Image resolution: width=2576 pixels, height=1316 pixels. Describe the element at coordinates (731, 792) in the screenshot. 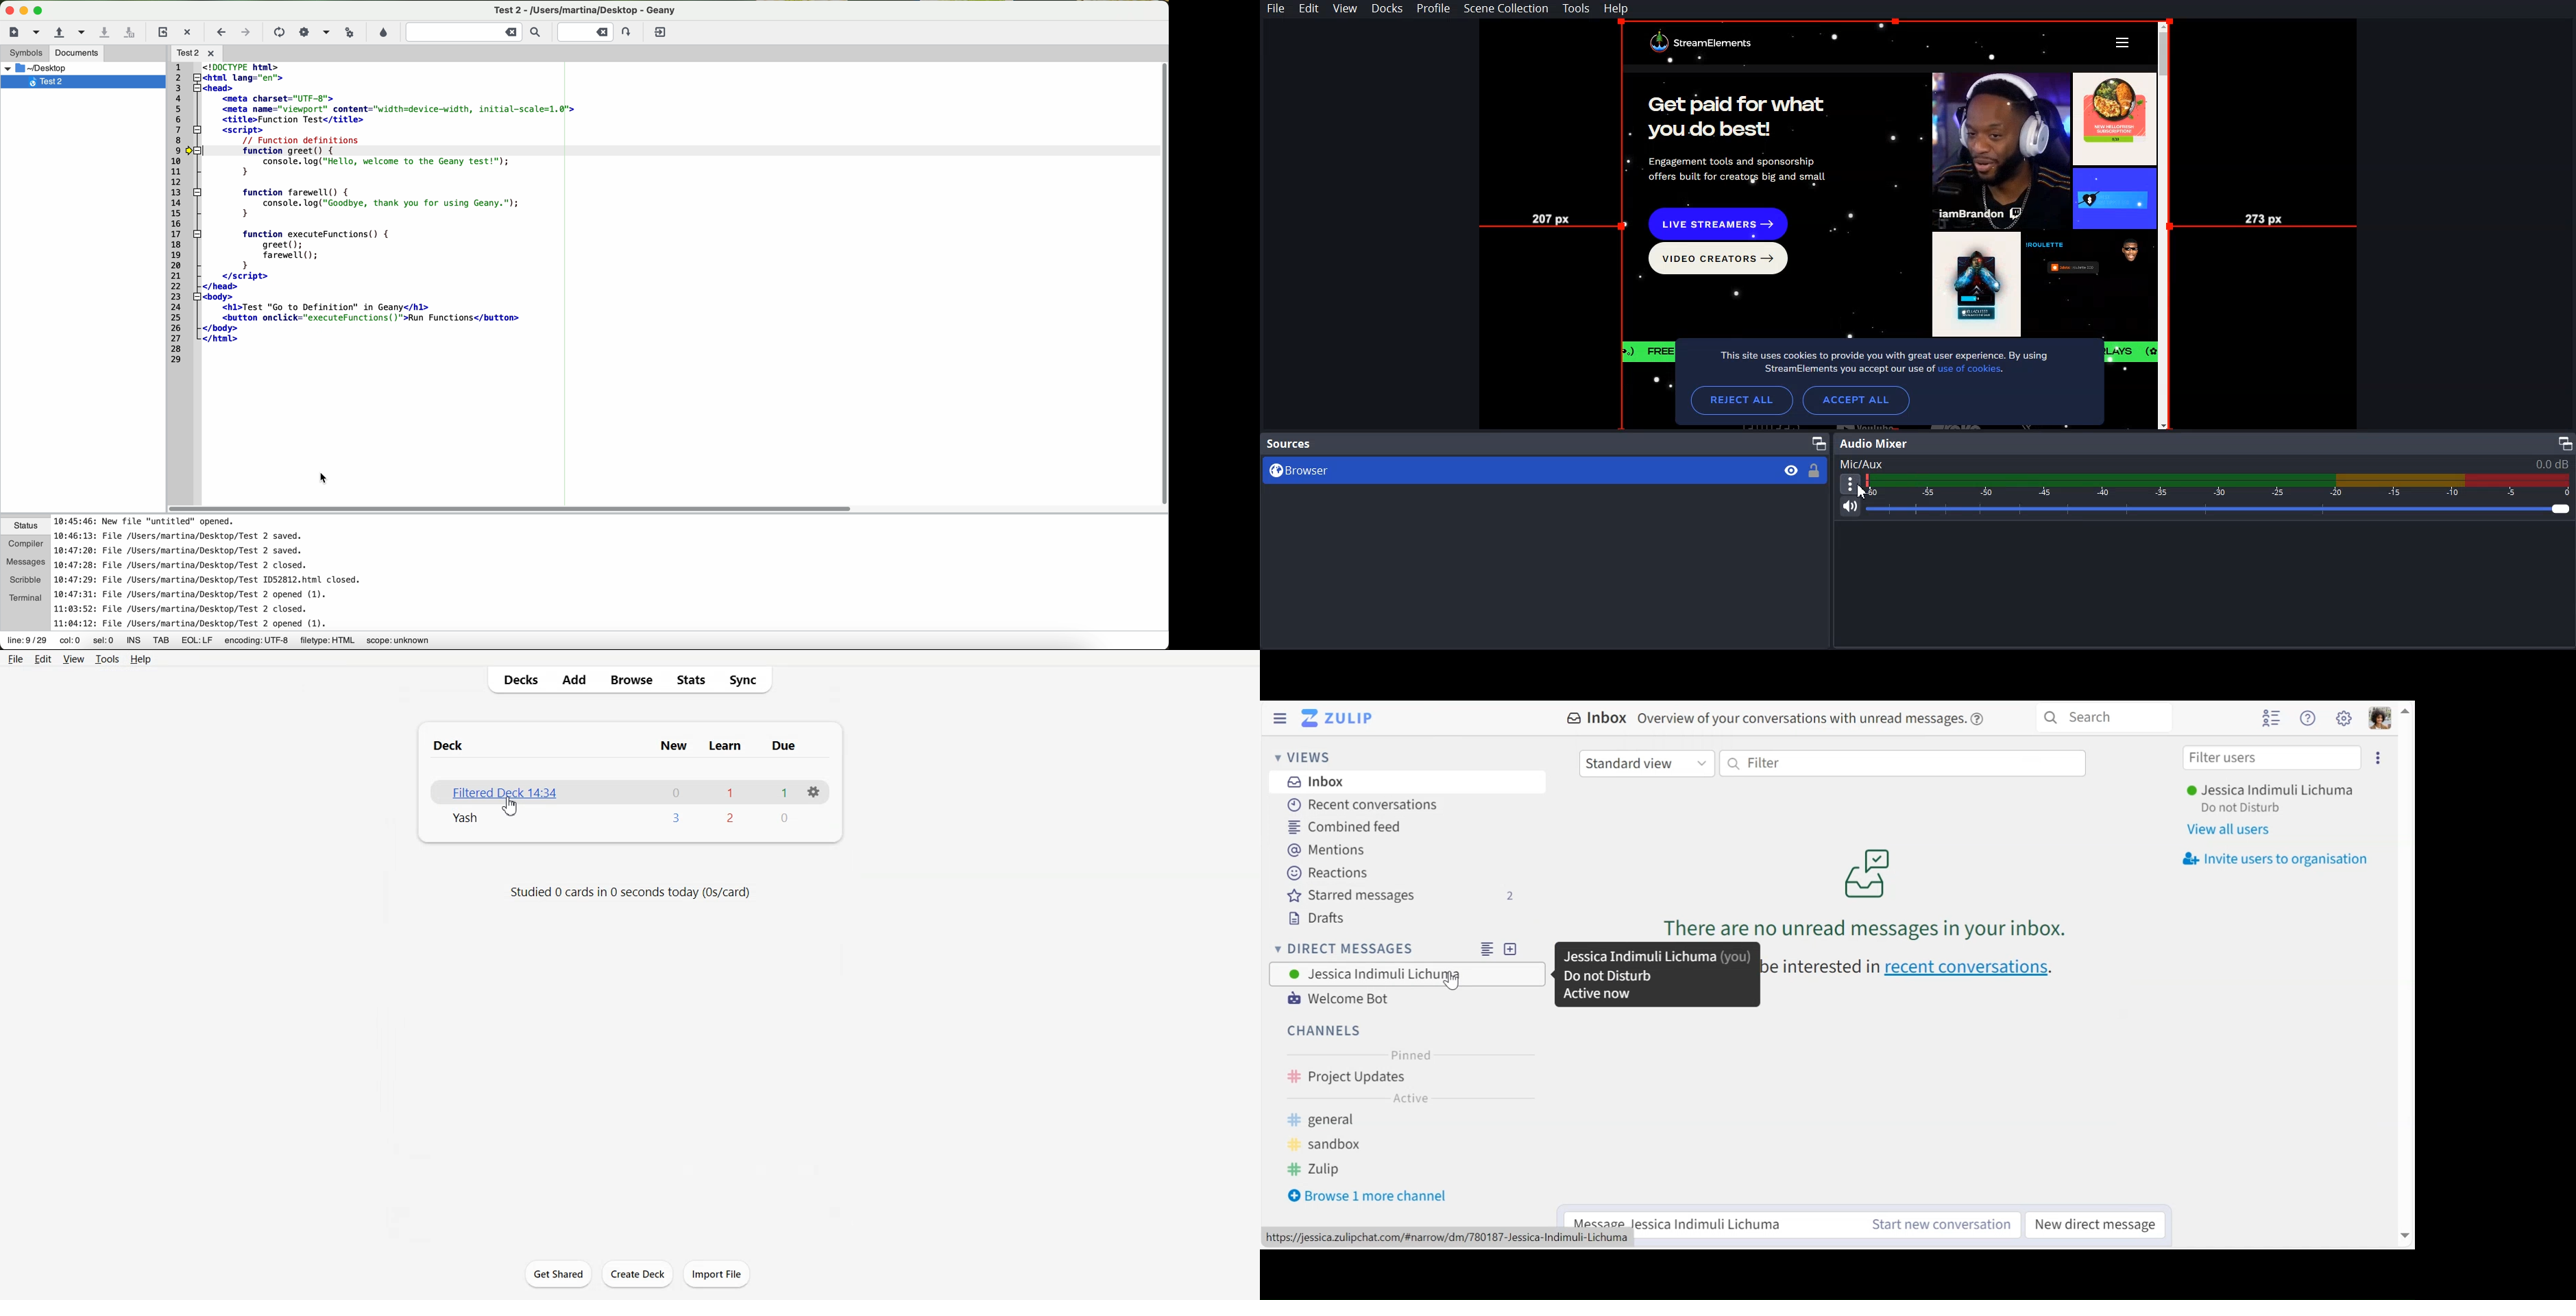

I see `1` at that location.